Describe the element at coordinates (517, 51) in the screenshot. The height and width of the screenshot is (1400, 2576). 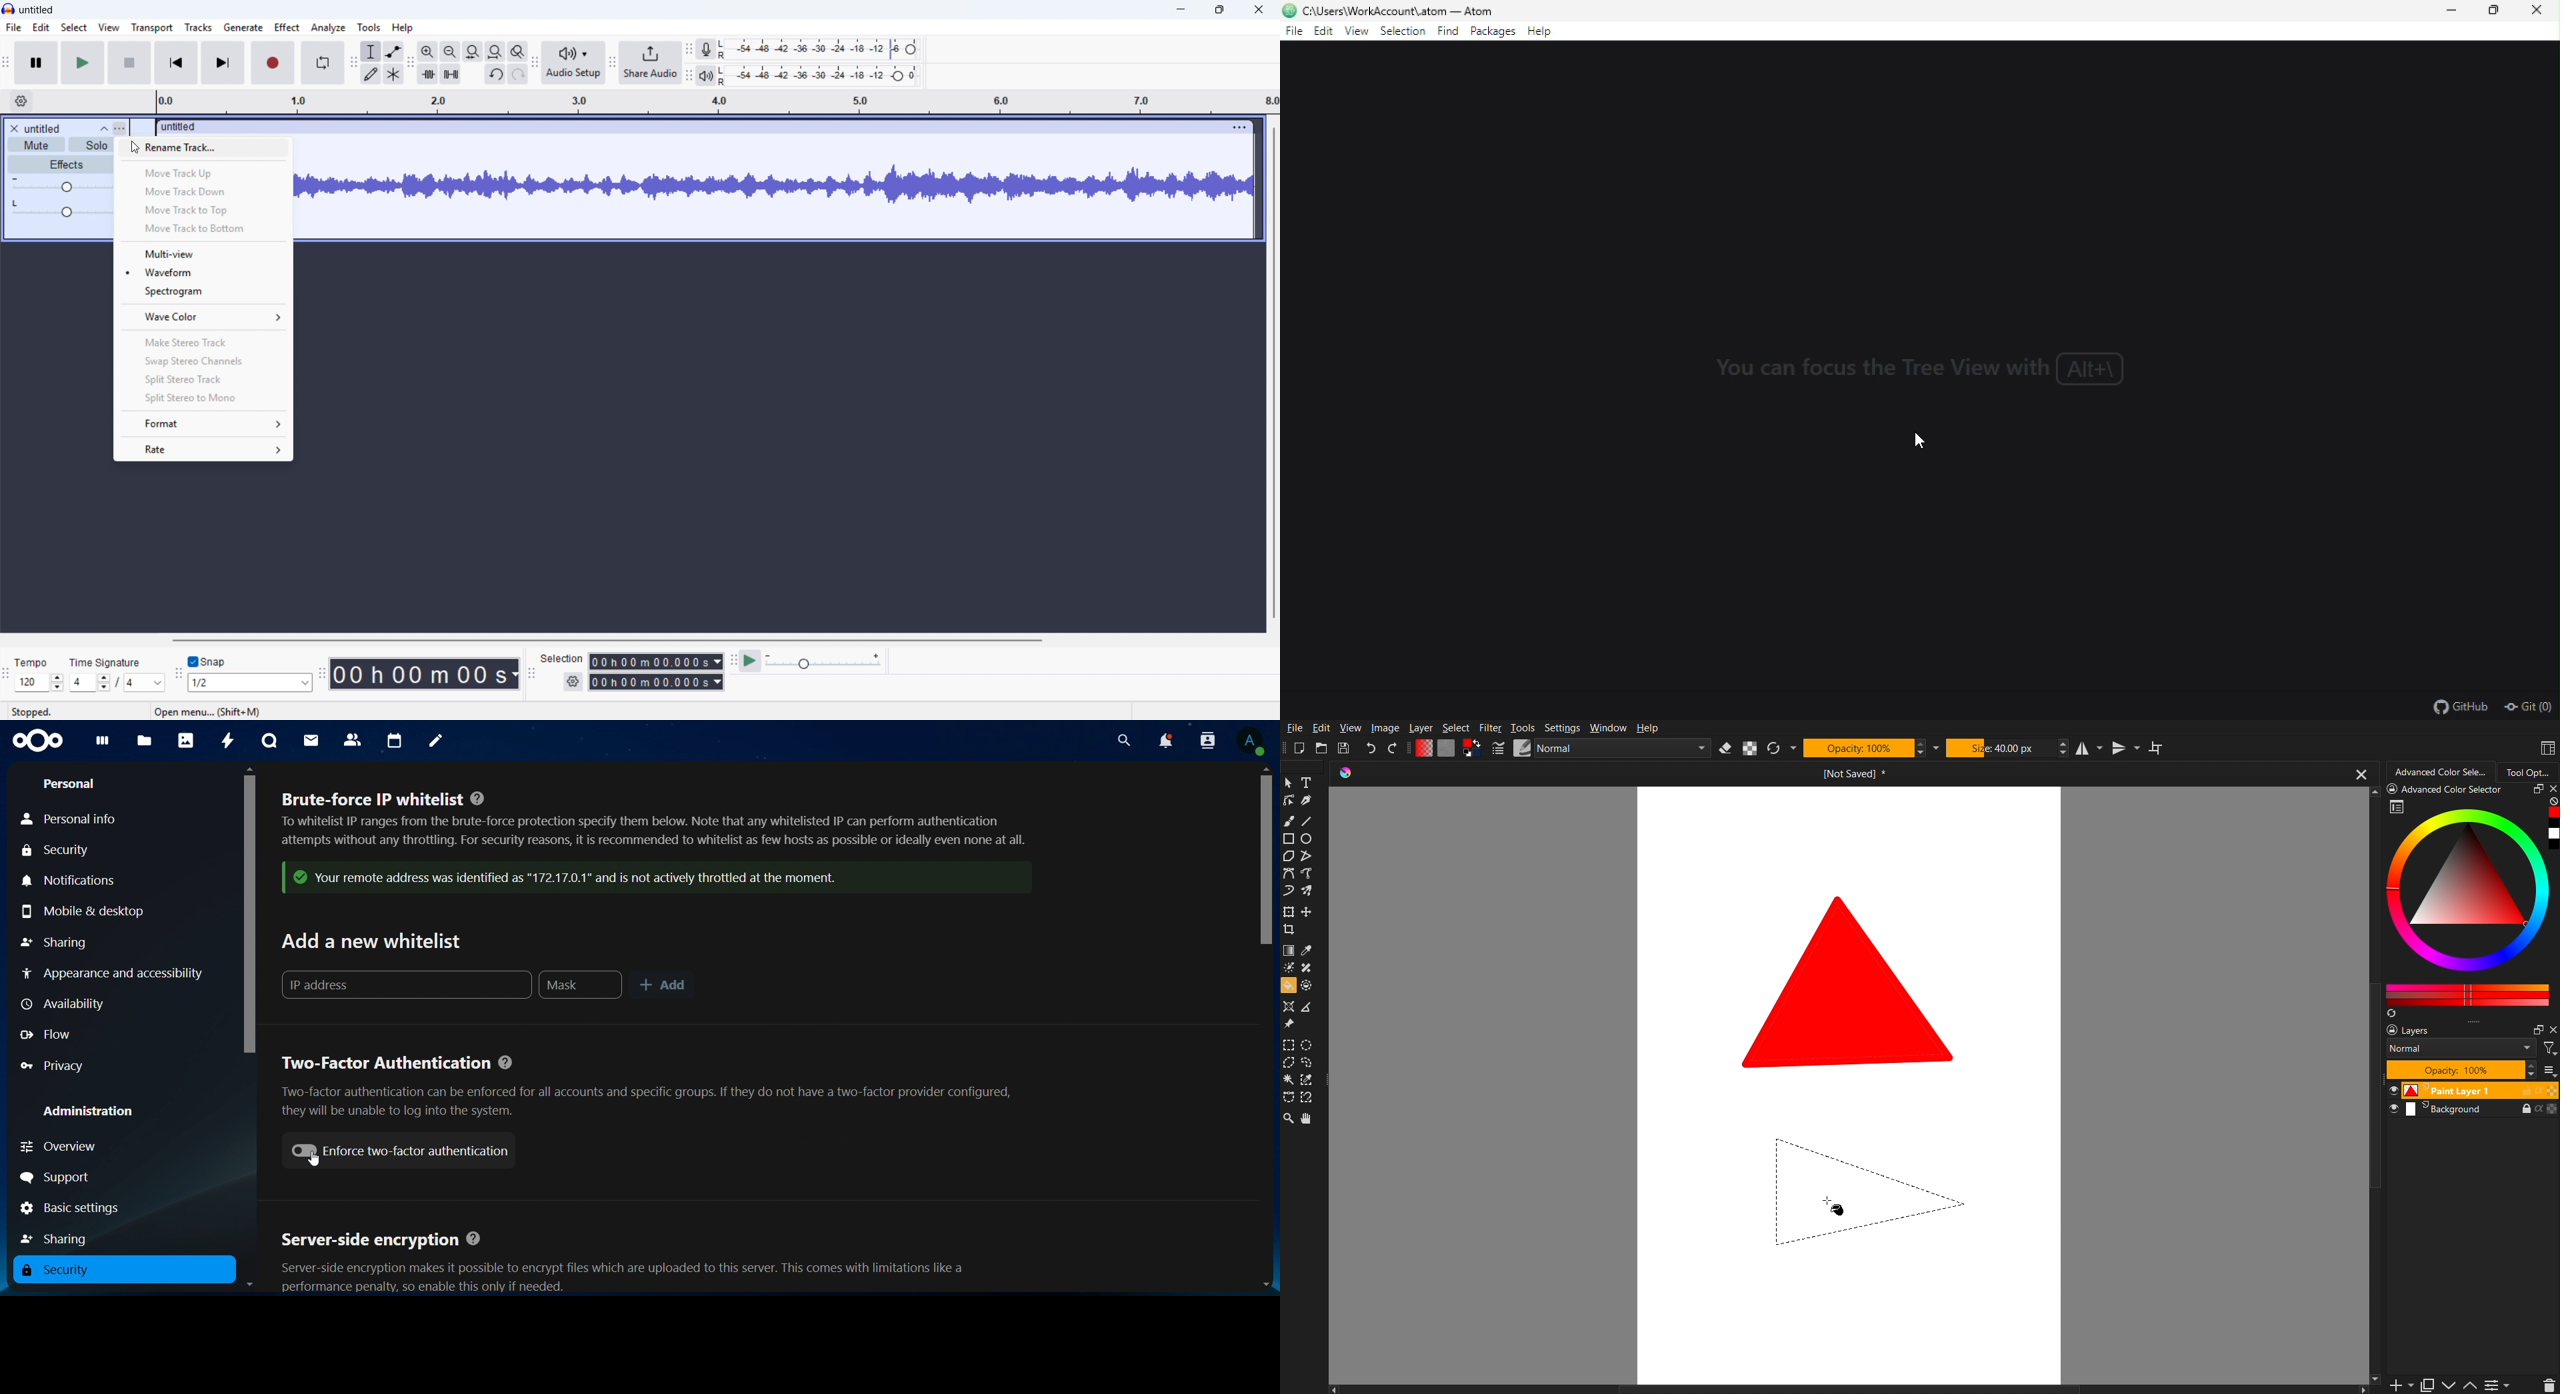
I see `Toggle zoom ` at that location.